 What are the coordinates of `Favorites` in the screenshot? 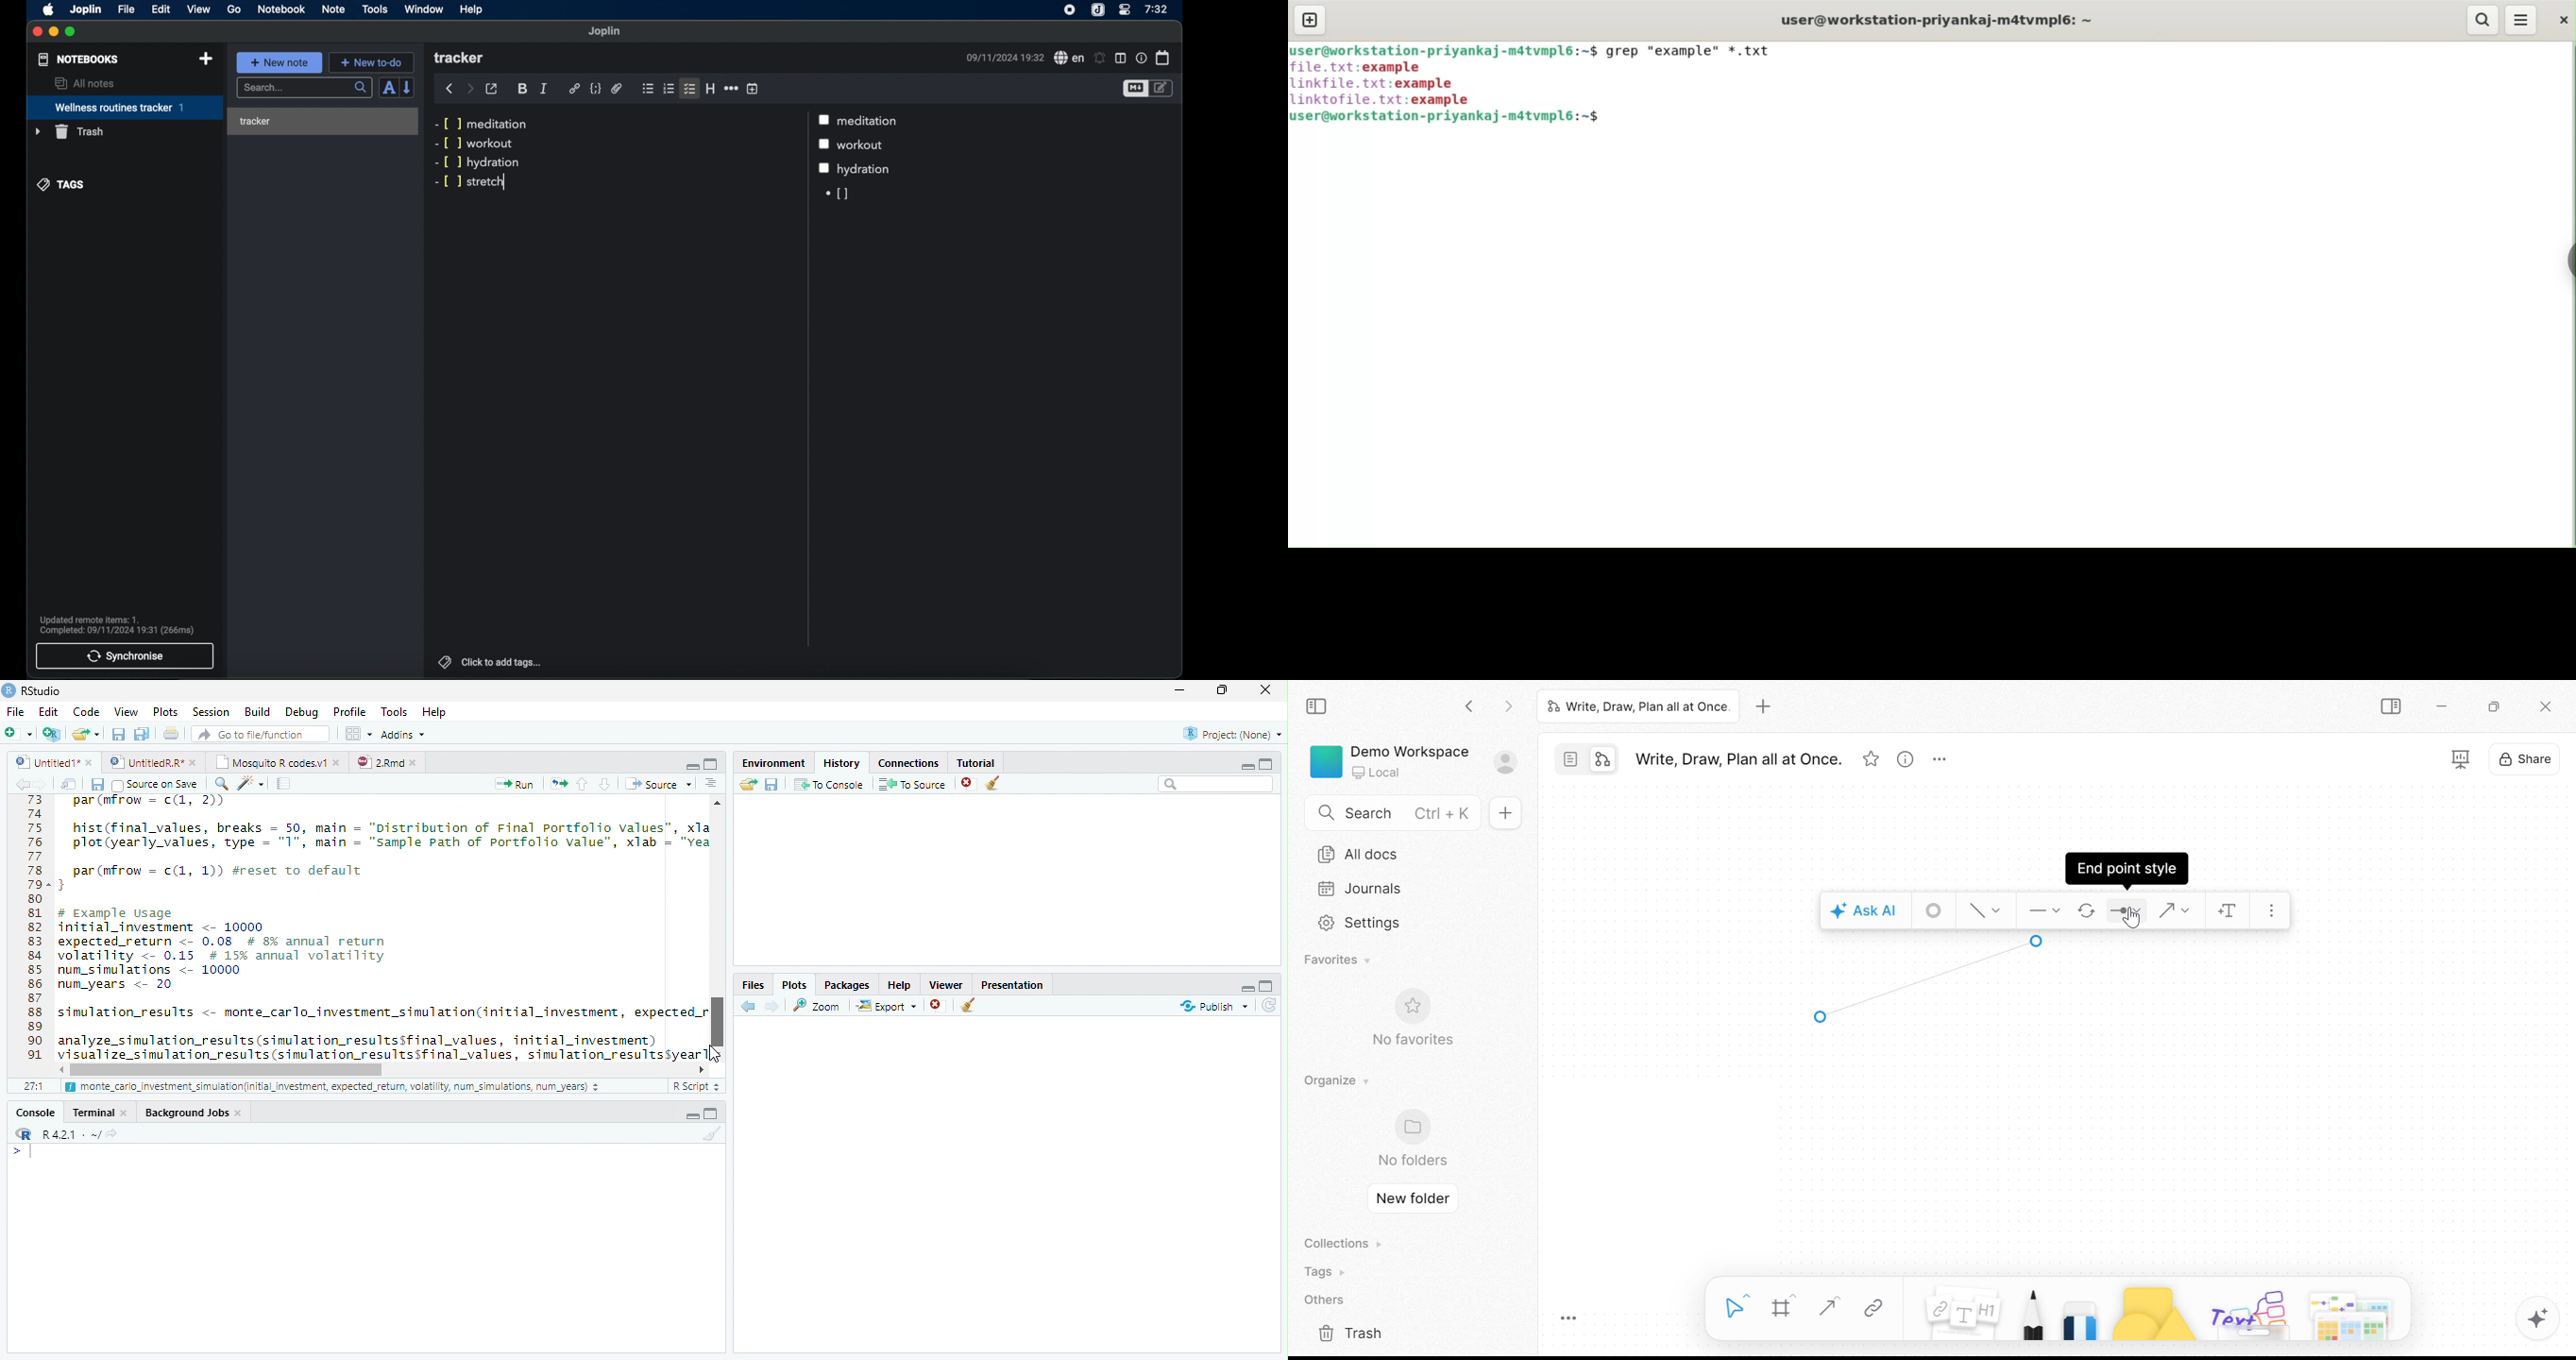 It's located at (1340, 958).